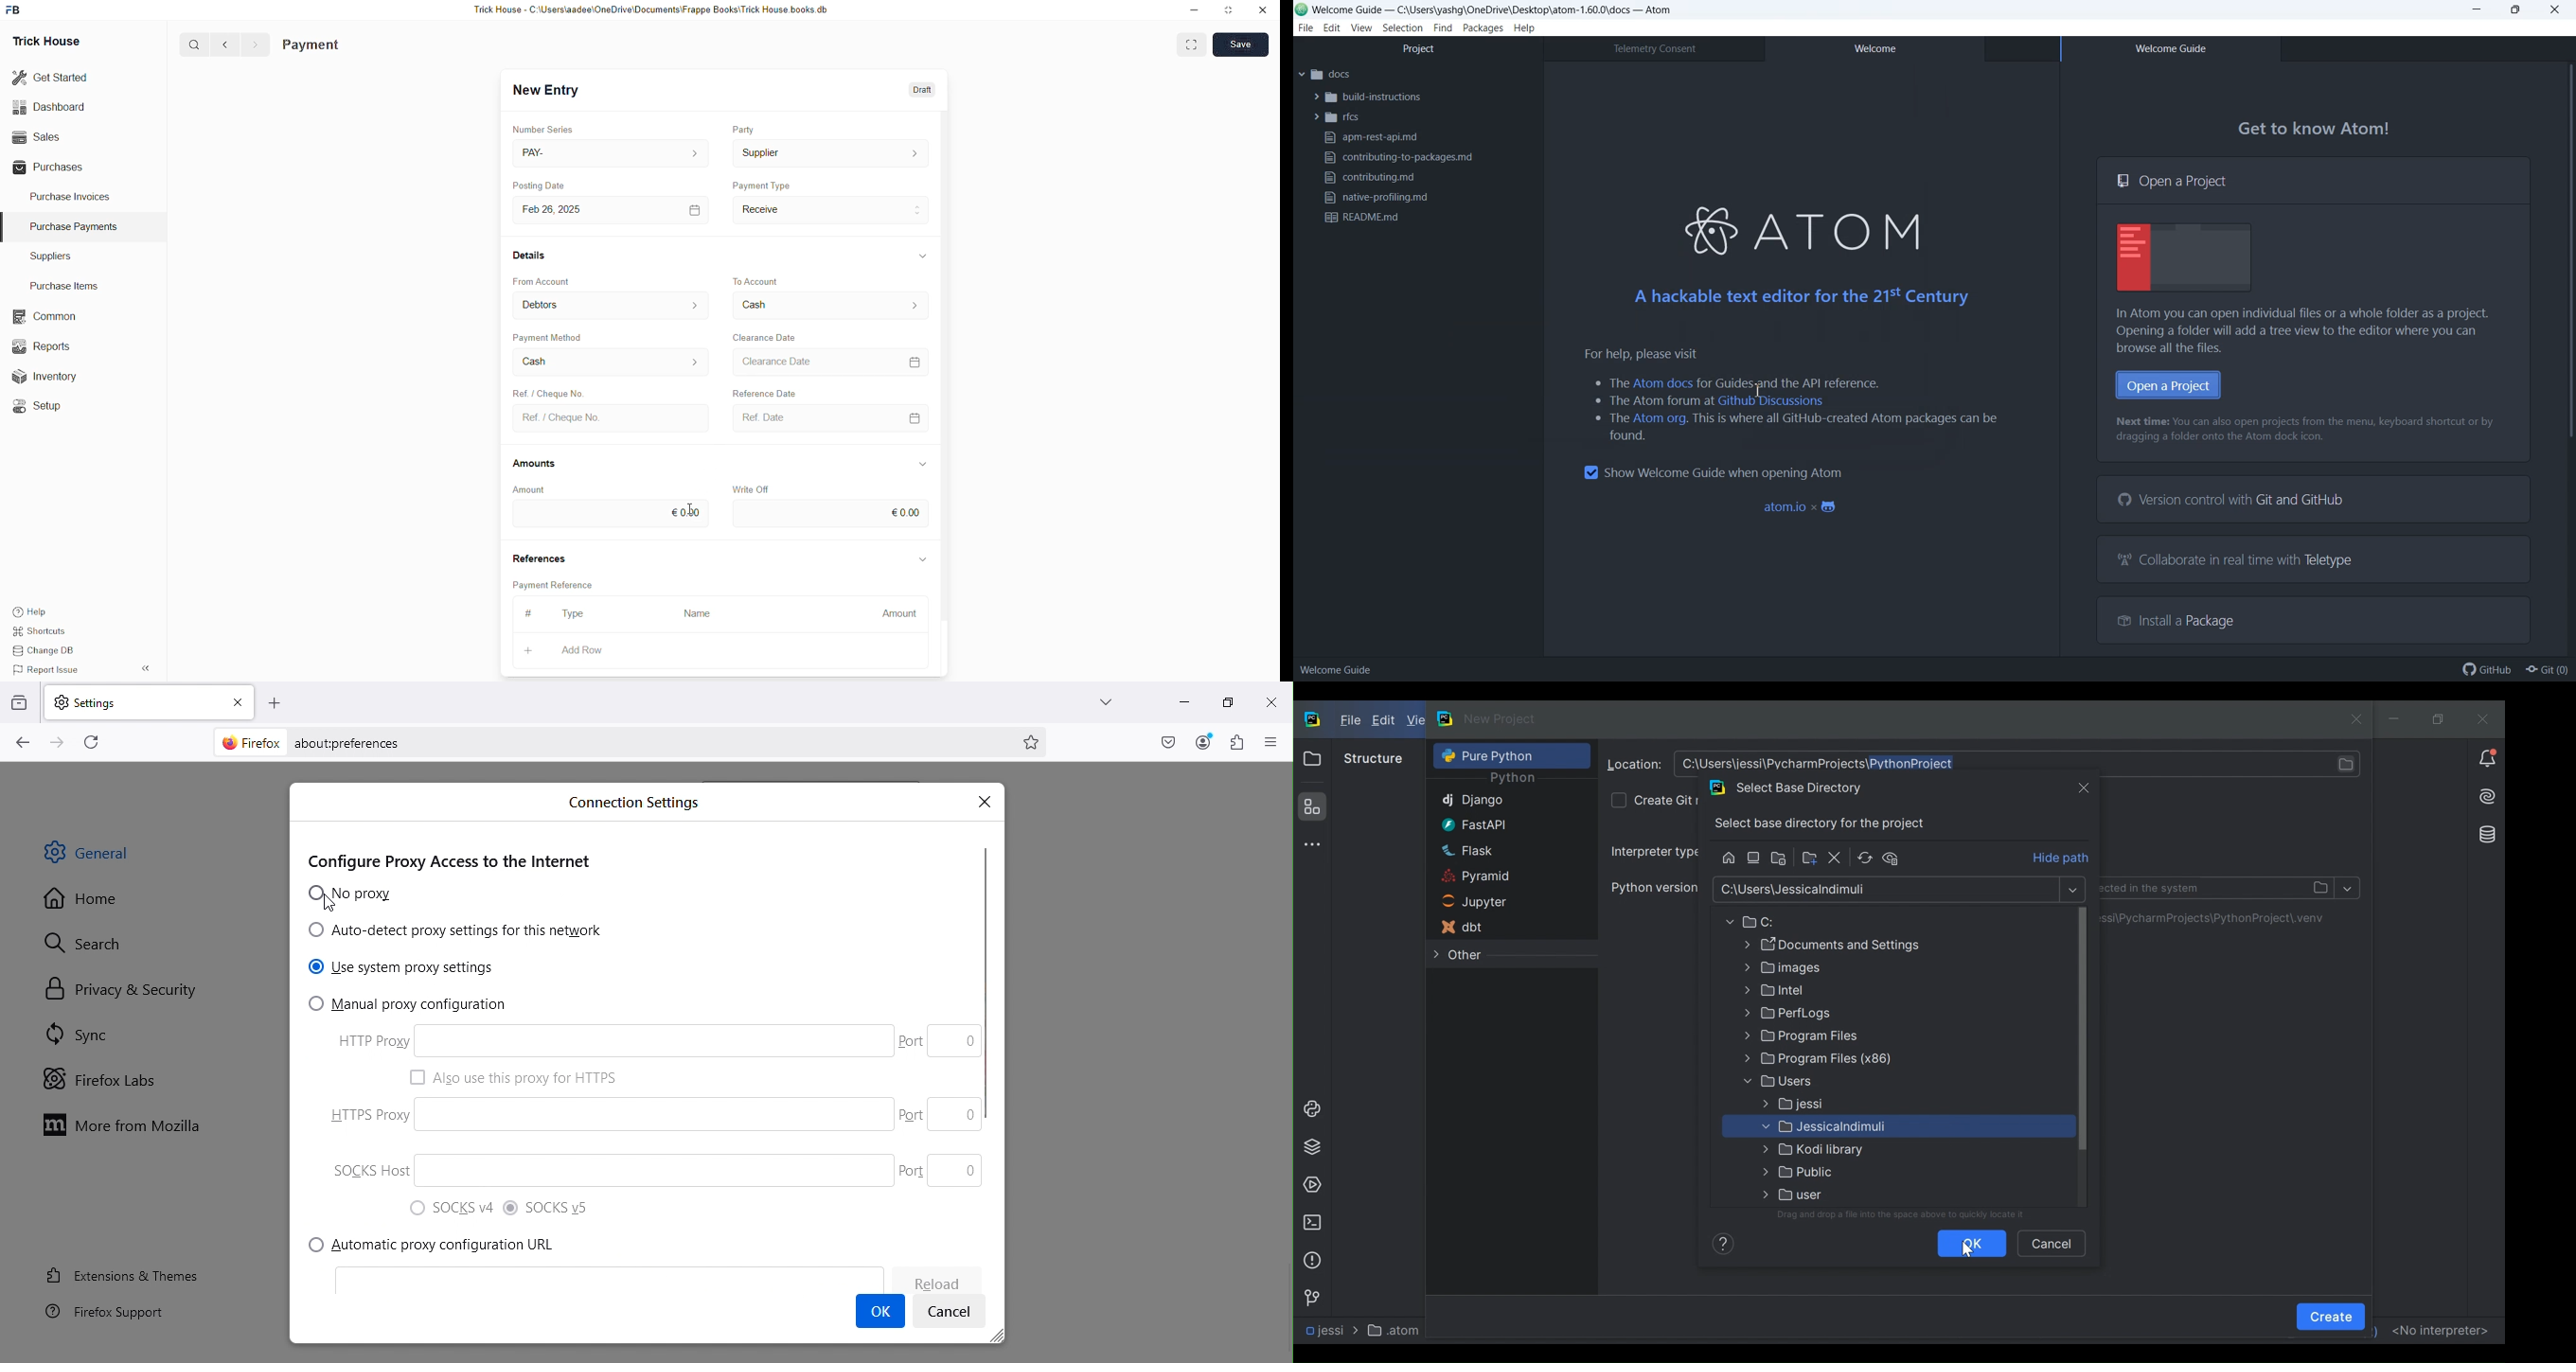 This screenshot has height=1372, width=2576. I want to click on Home Directory, so click(1727, 858).